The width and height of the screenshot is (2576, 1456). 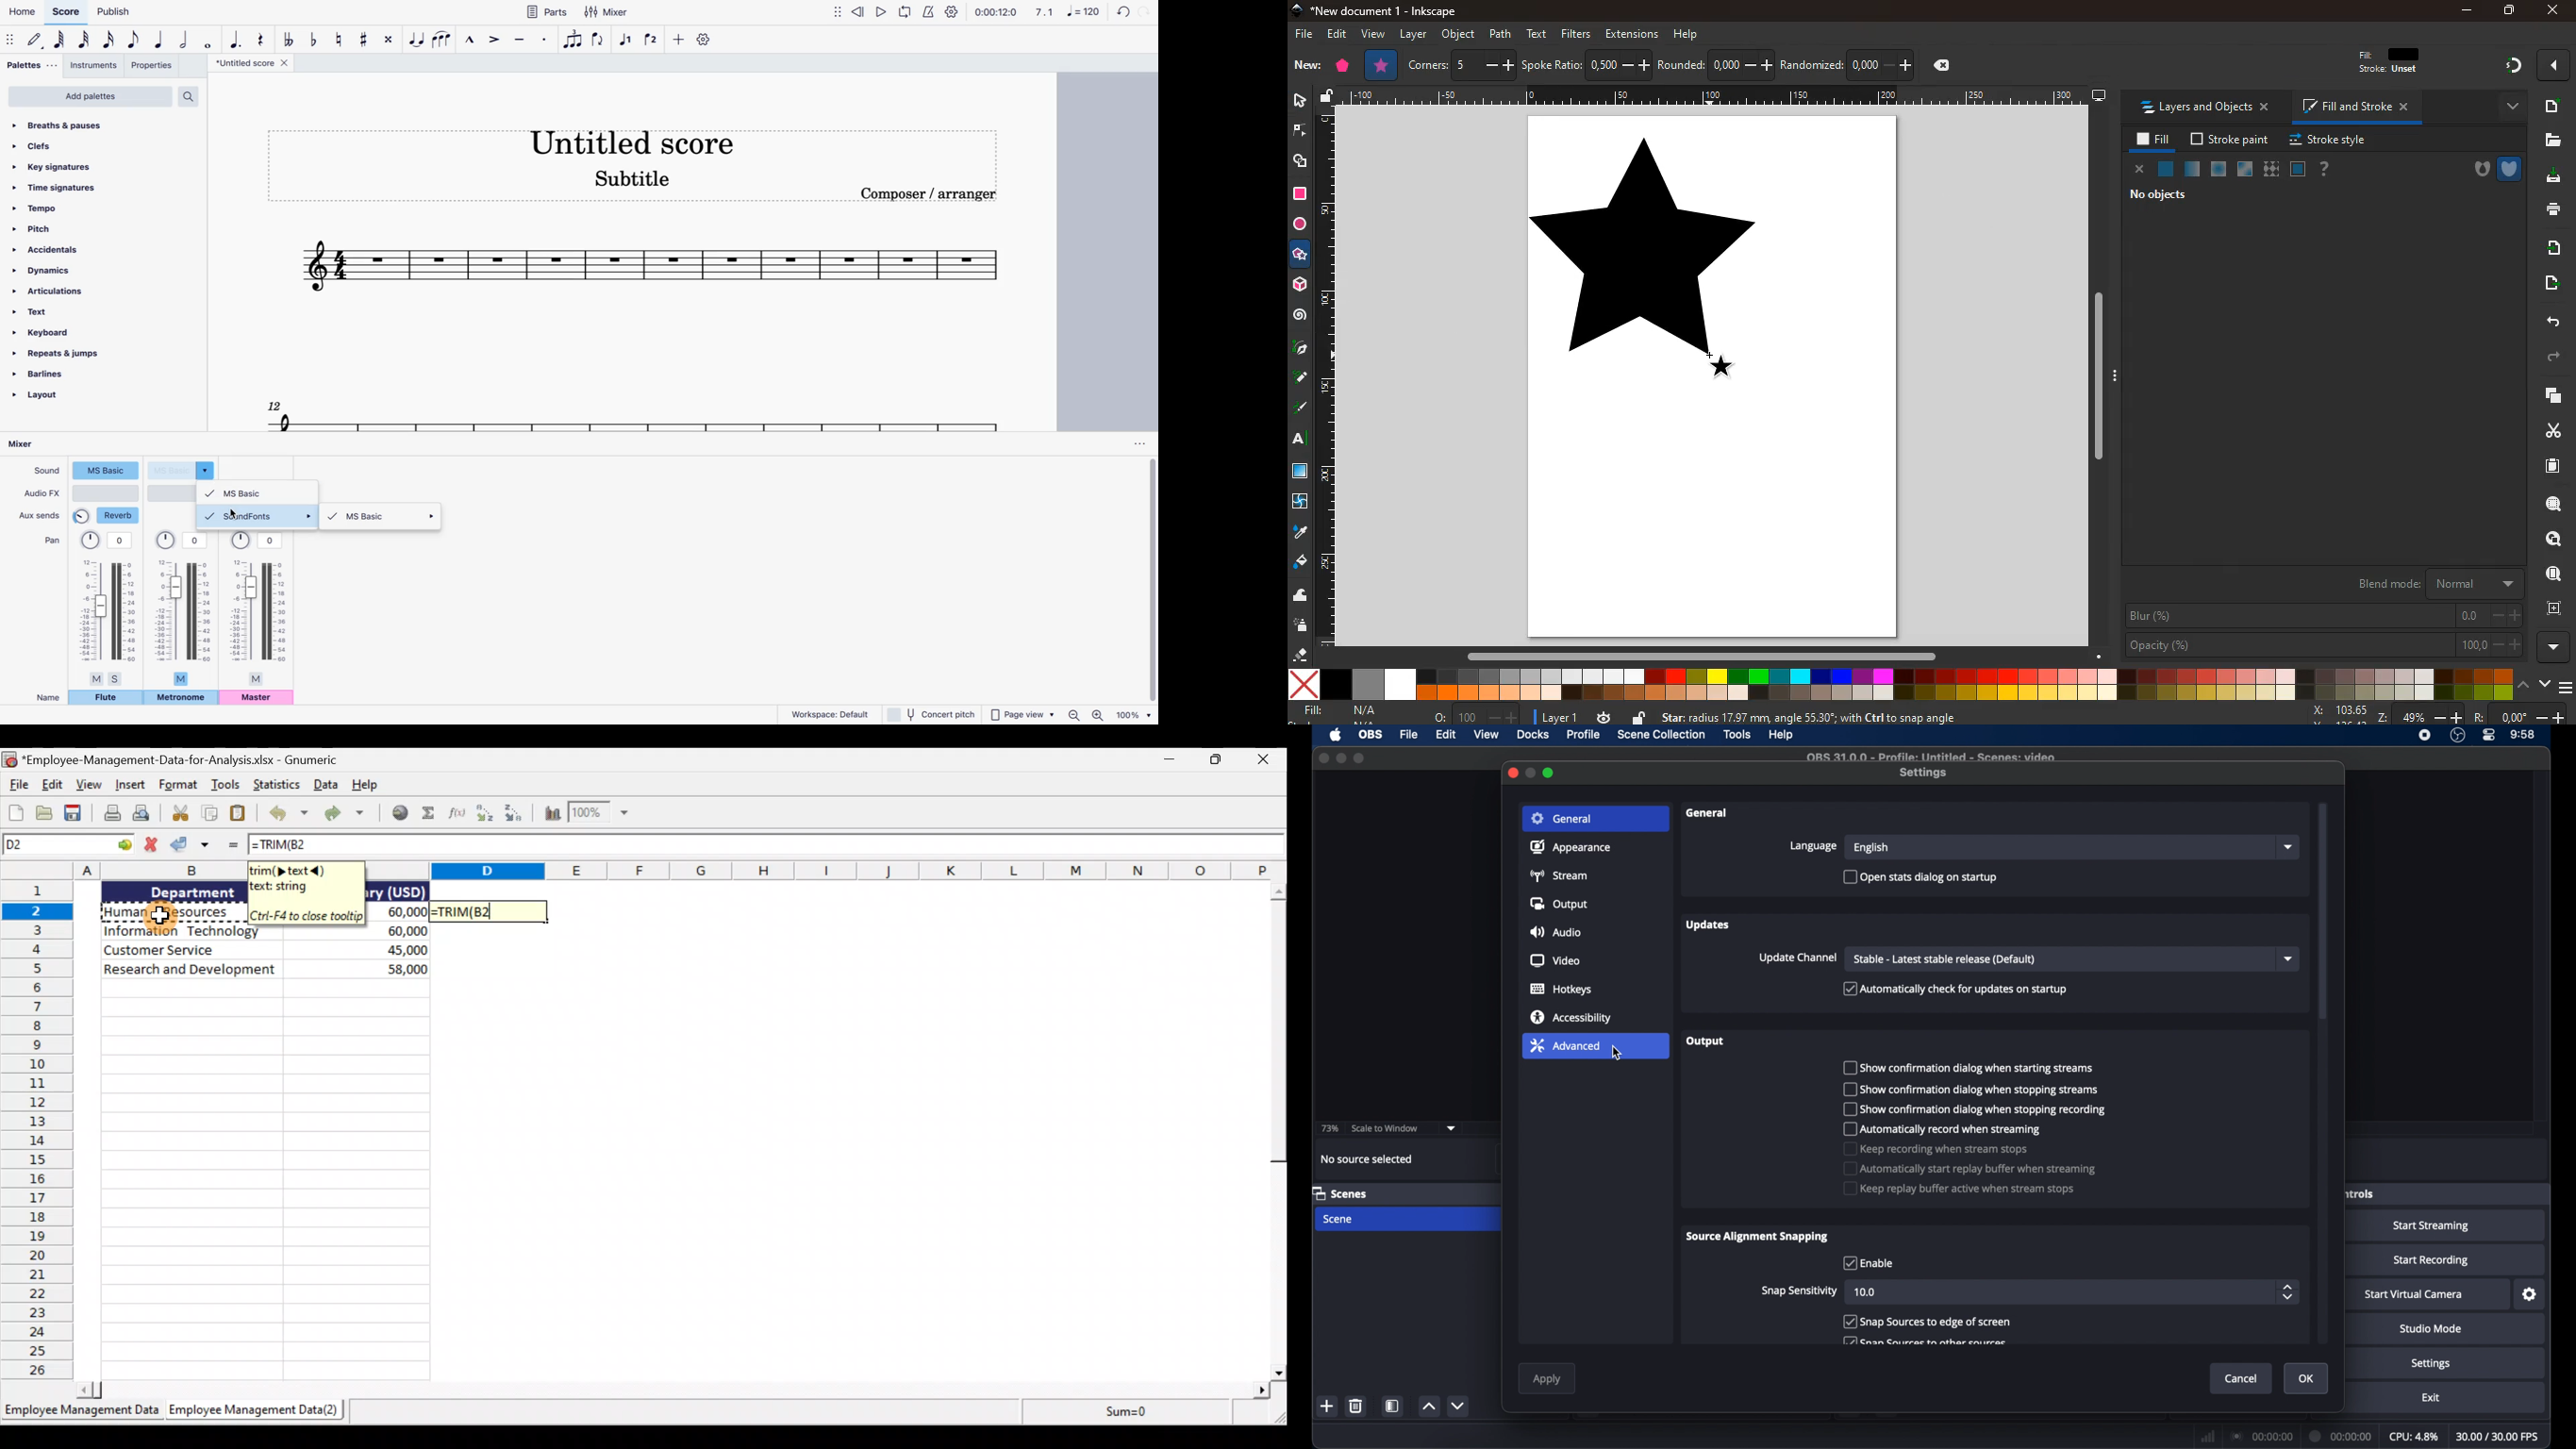 I want to click on apple icon, so click(x=1335, y=735).